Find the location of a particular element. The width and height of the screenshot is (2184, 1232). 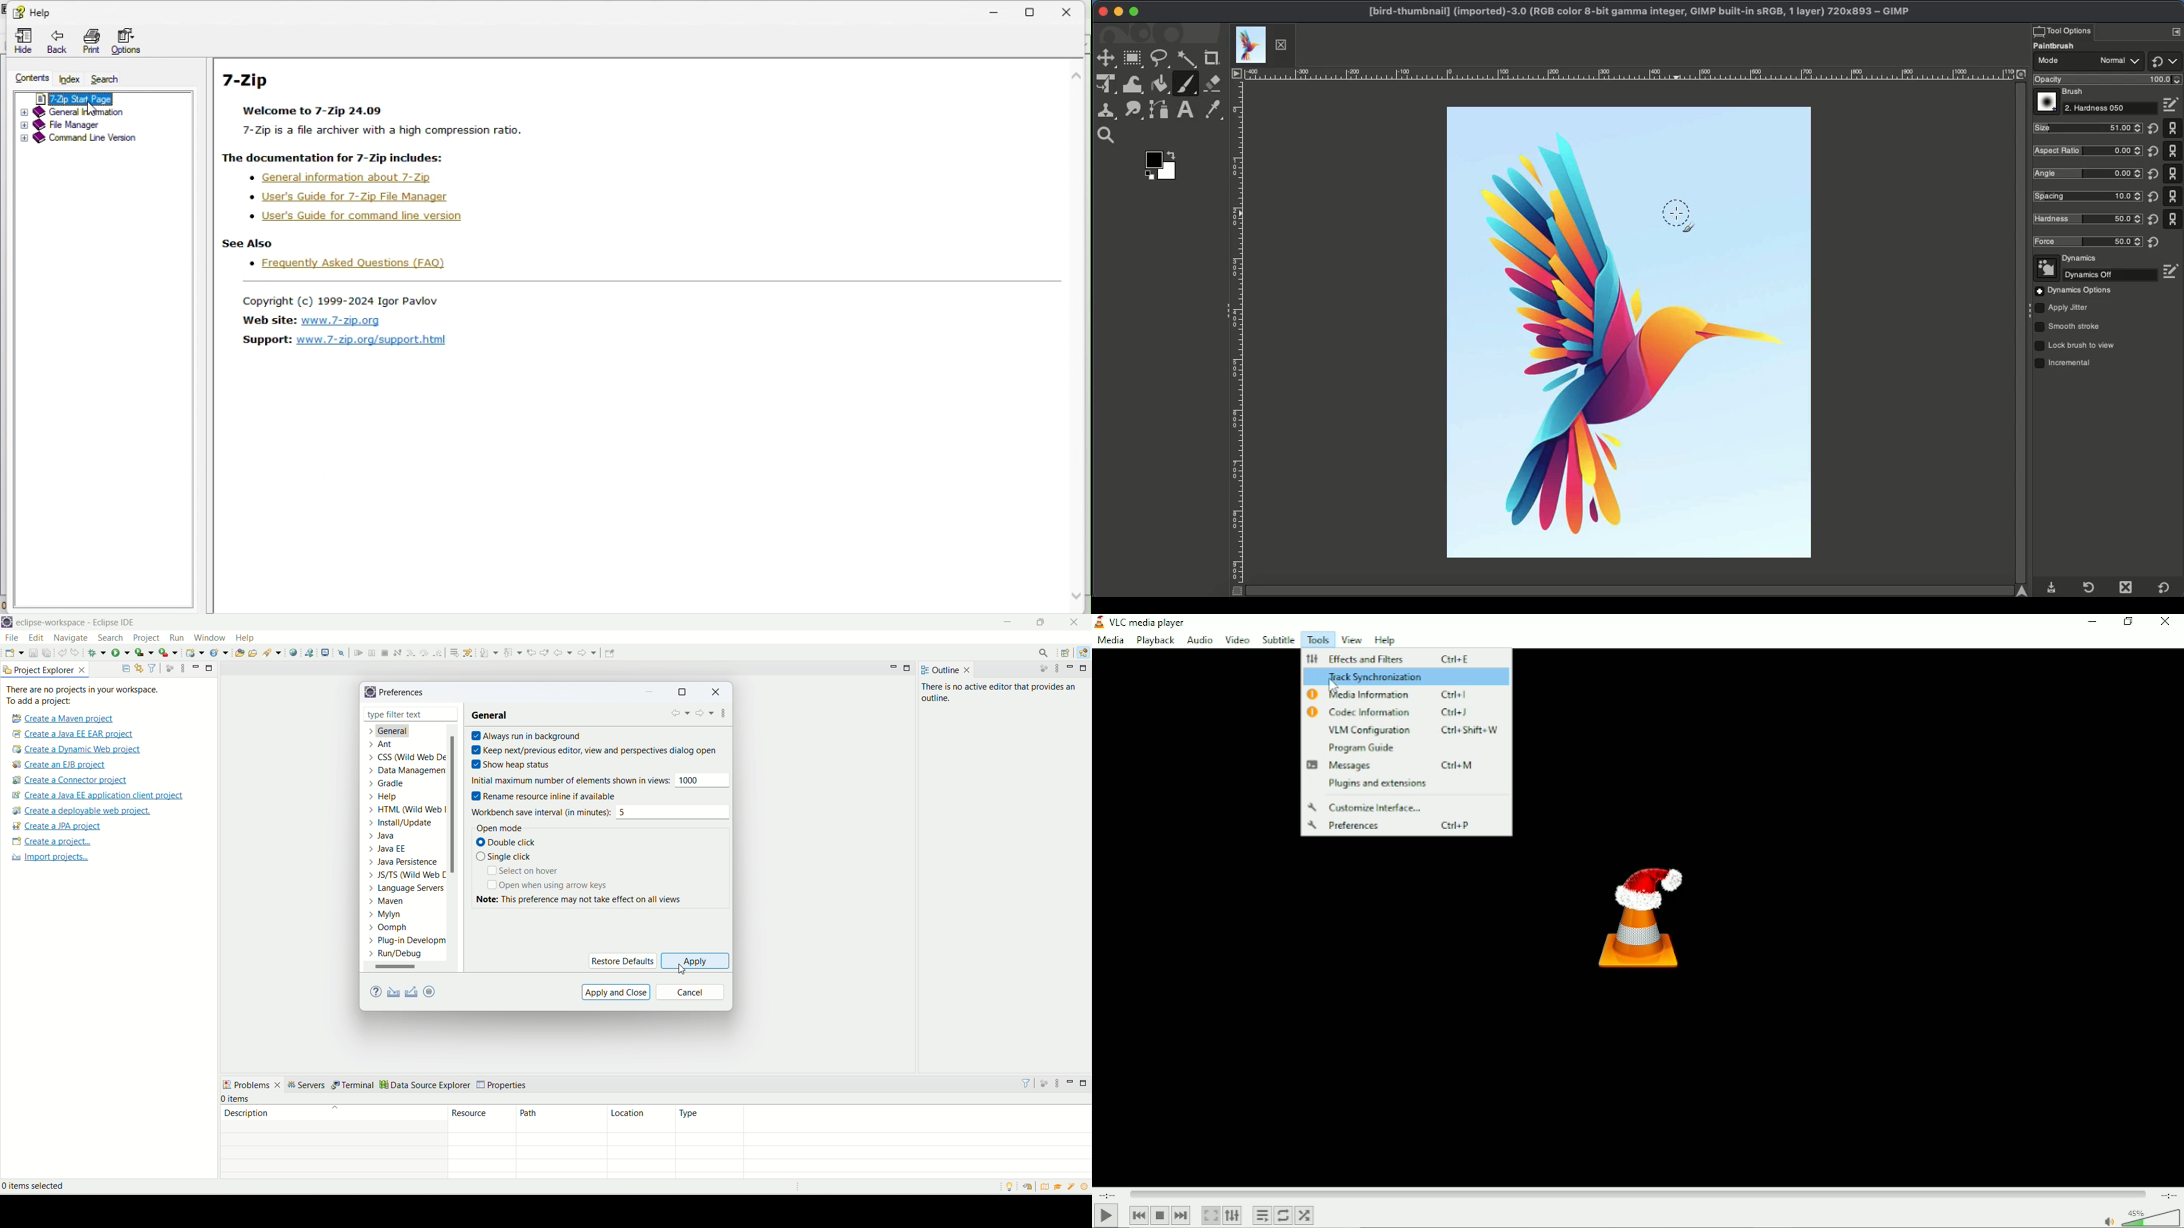

maximize is located at coordinates (682, 693).